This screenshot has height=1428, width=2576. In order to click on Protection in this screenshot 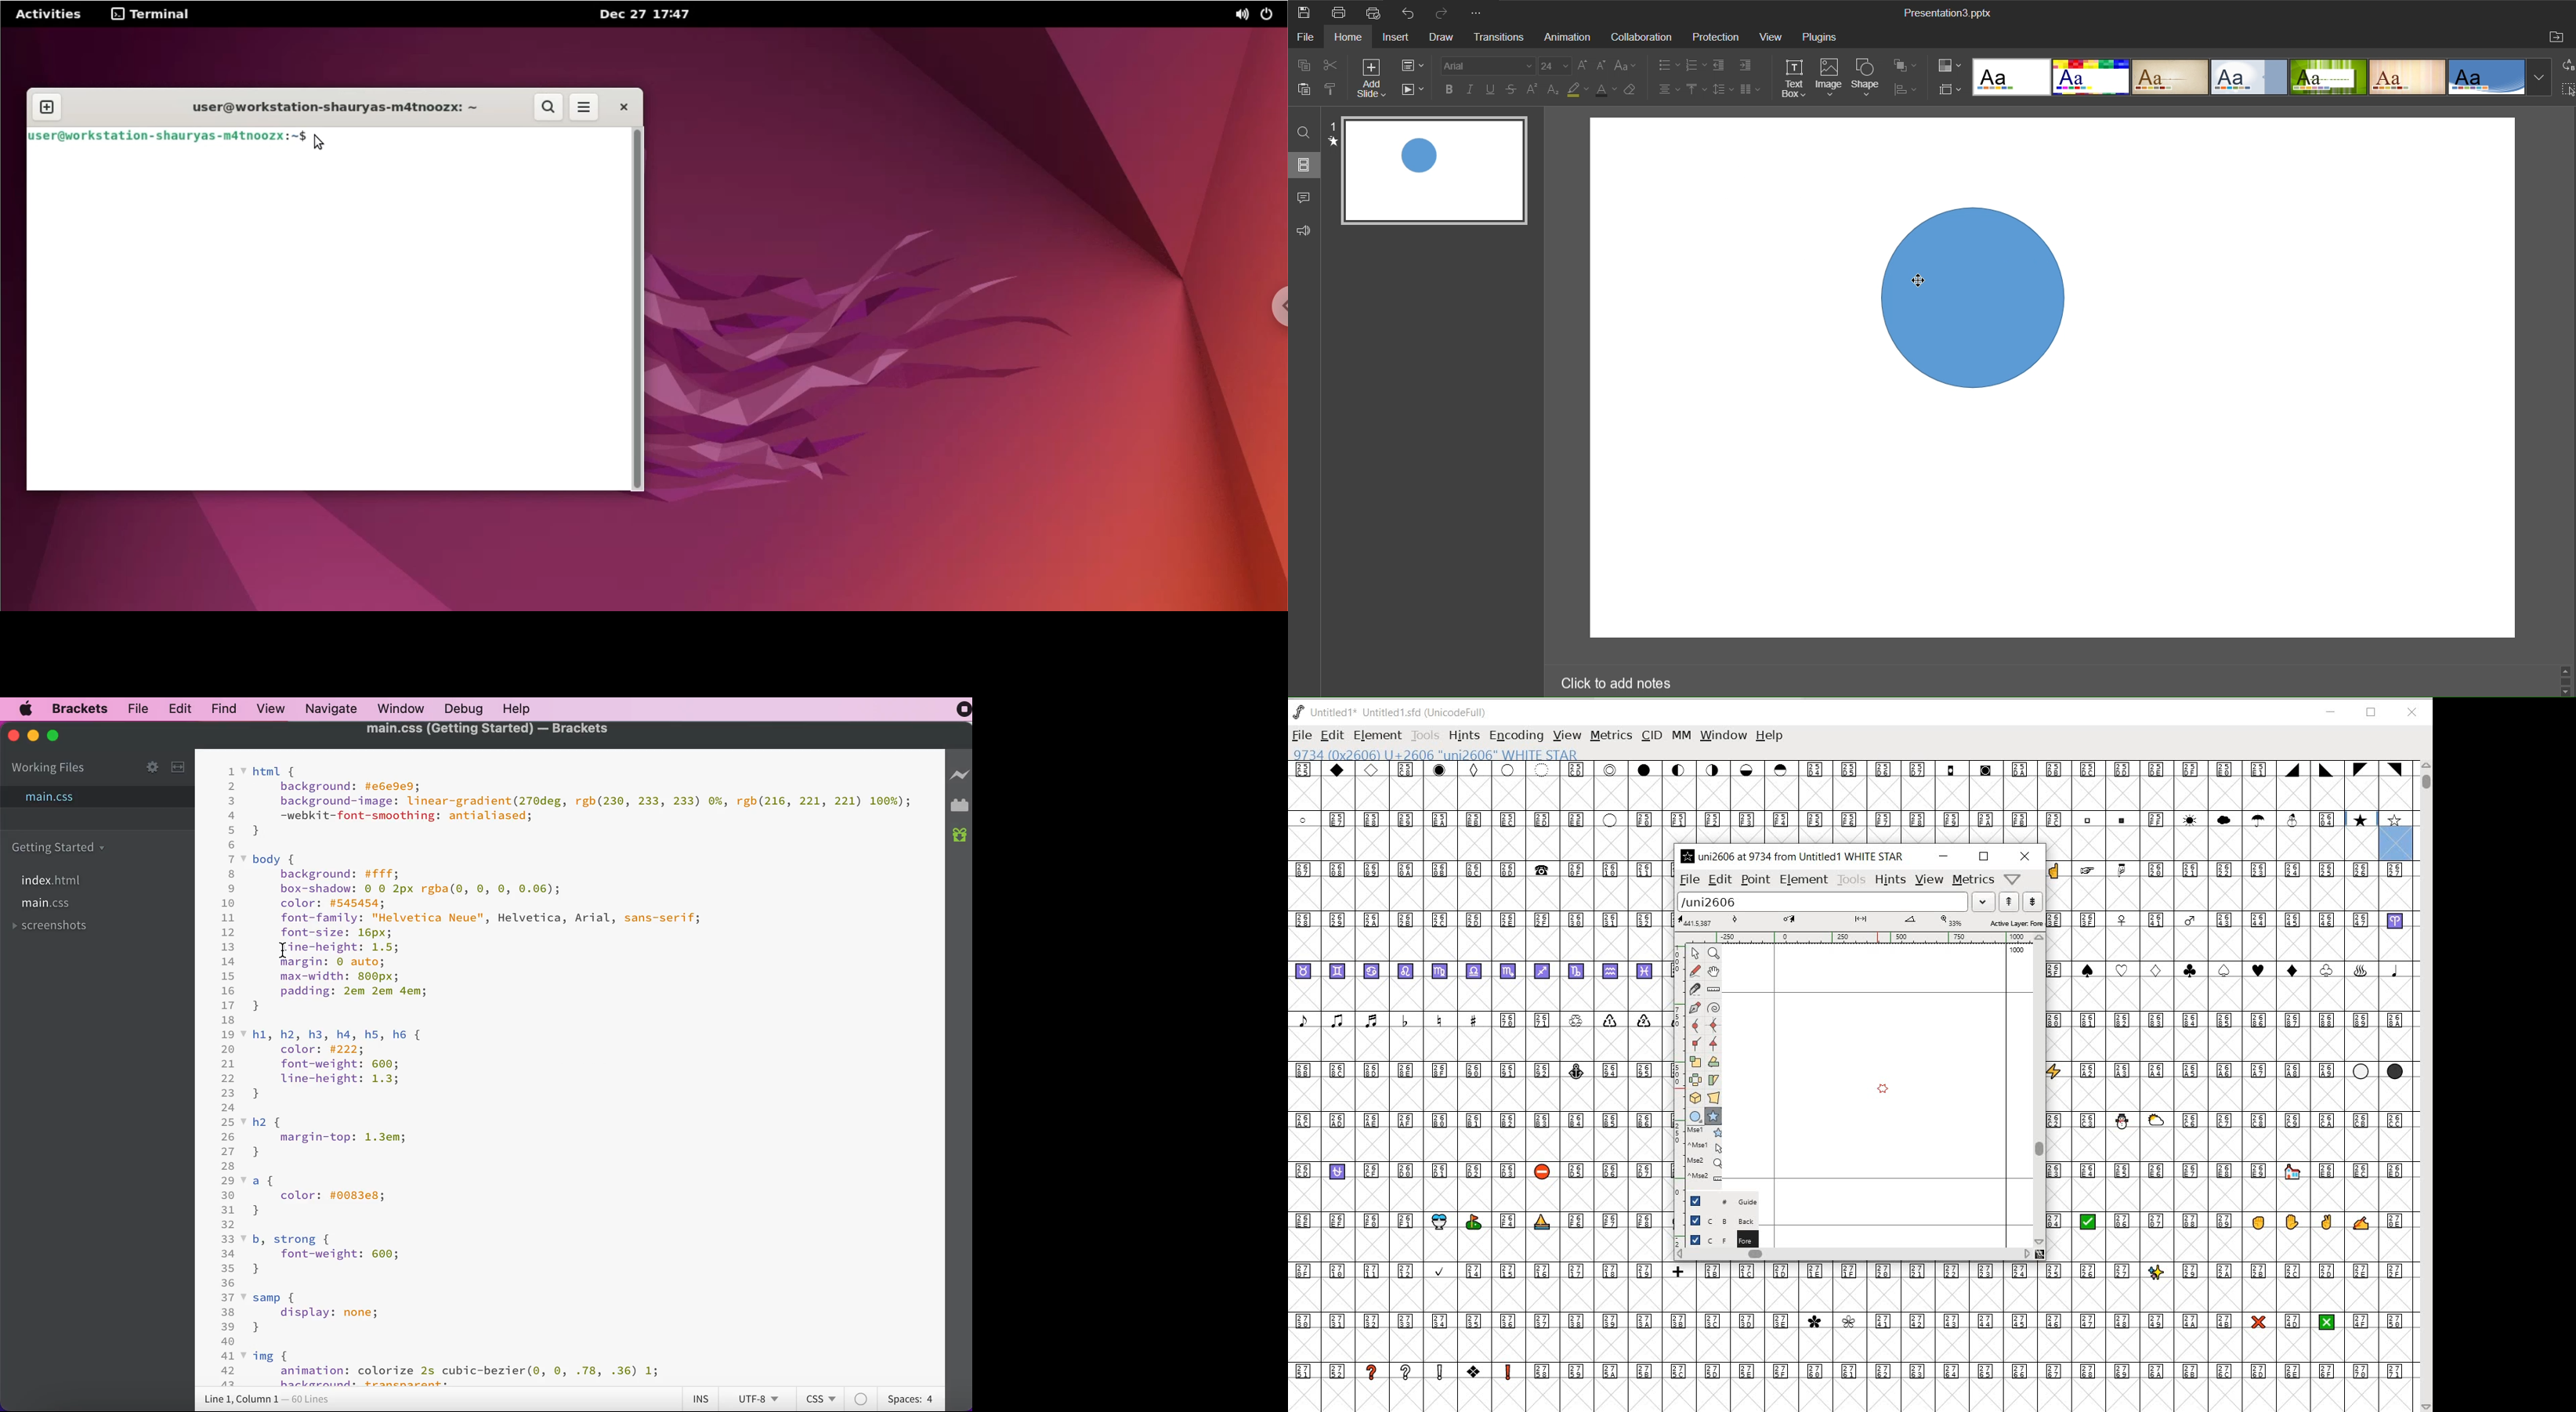, I will do `click(1715, 38)`.